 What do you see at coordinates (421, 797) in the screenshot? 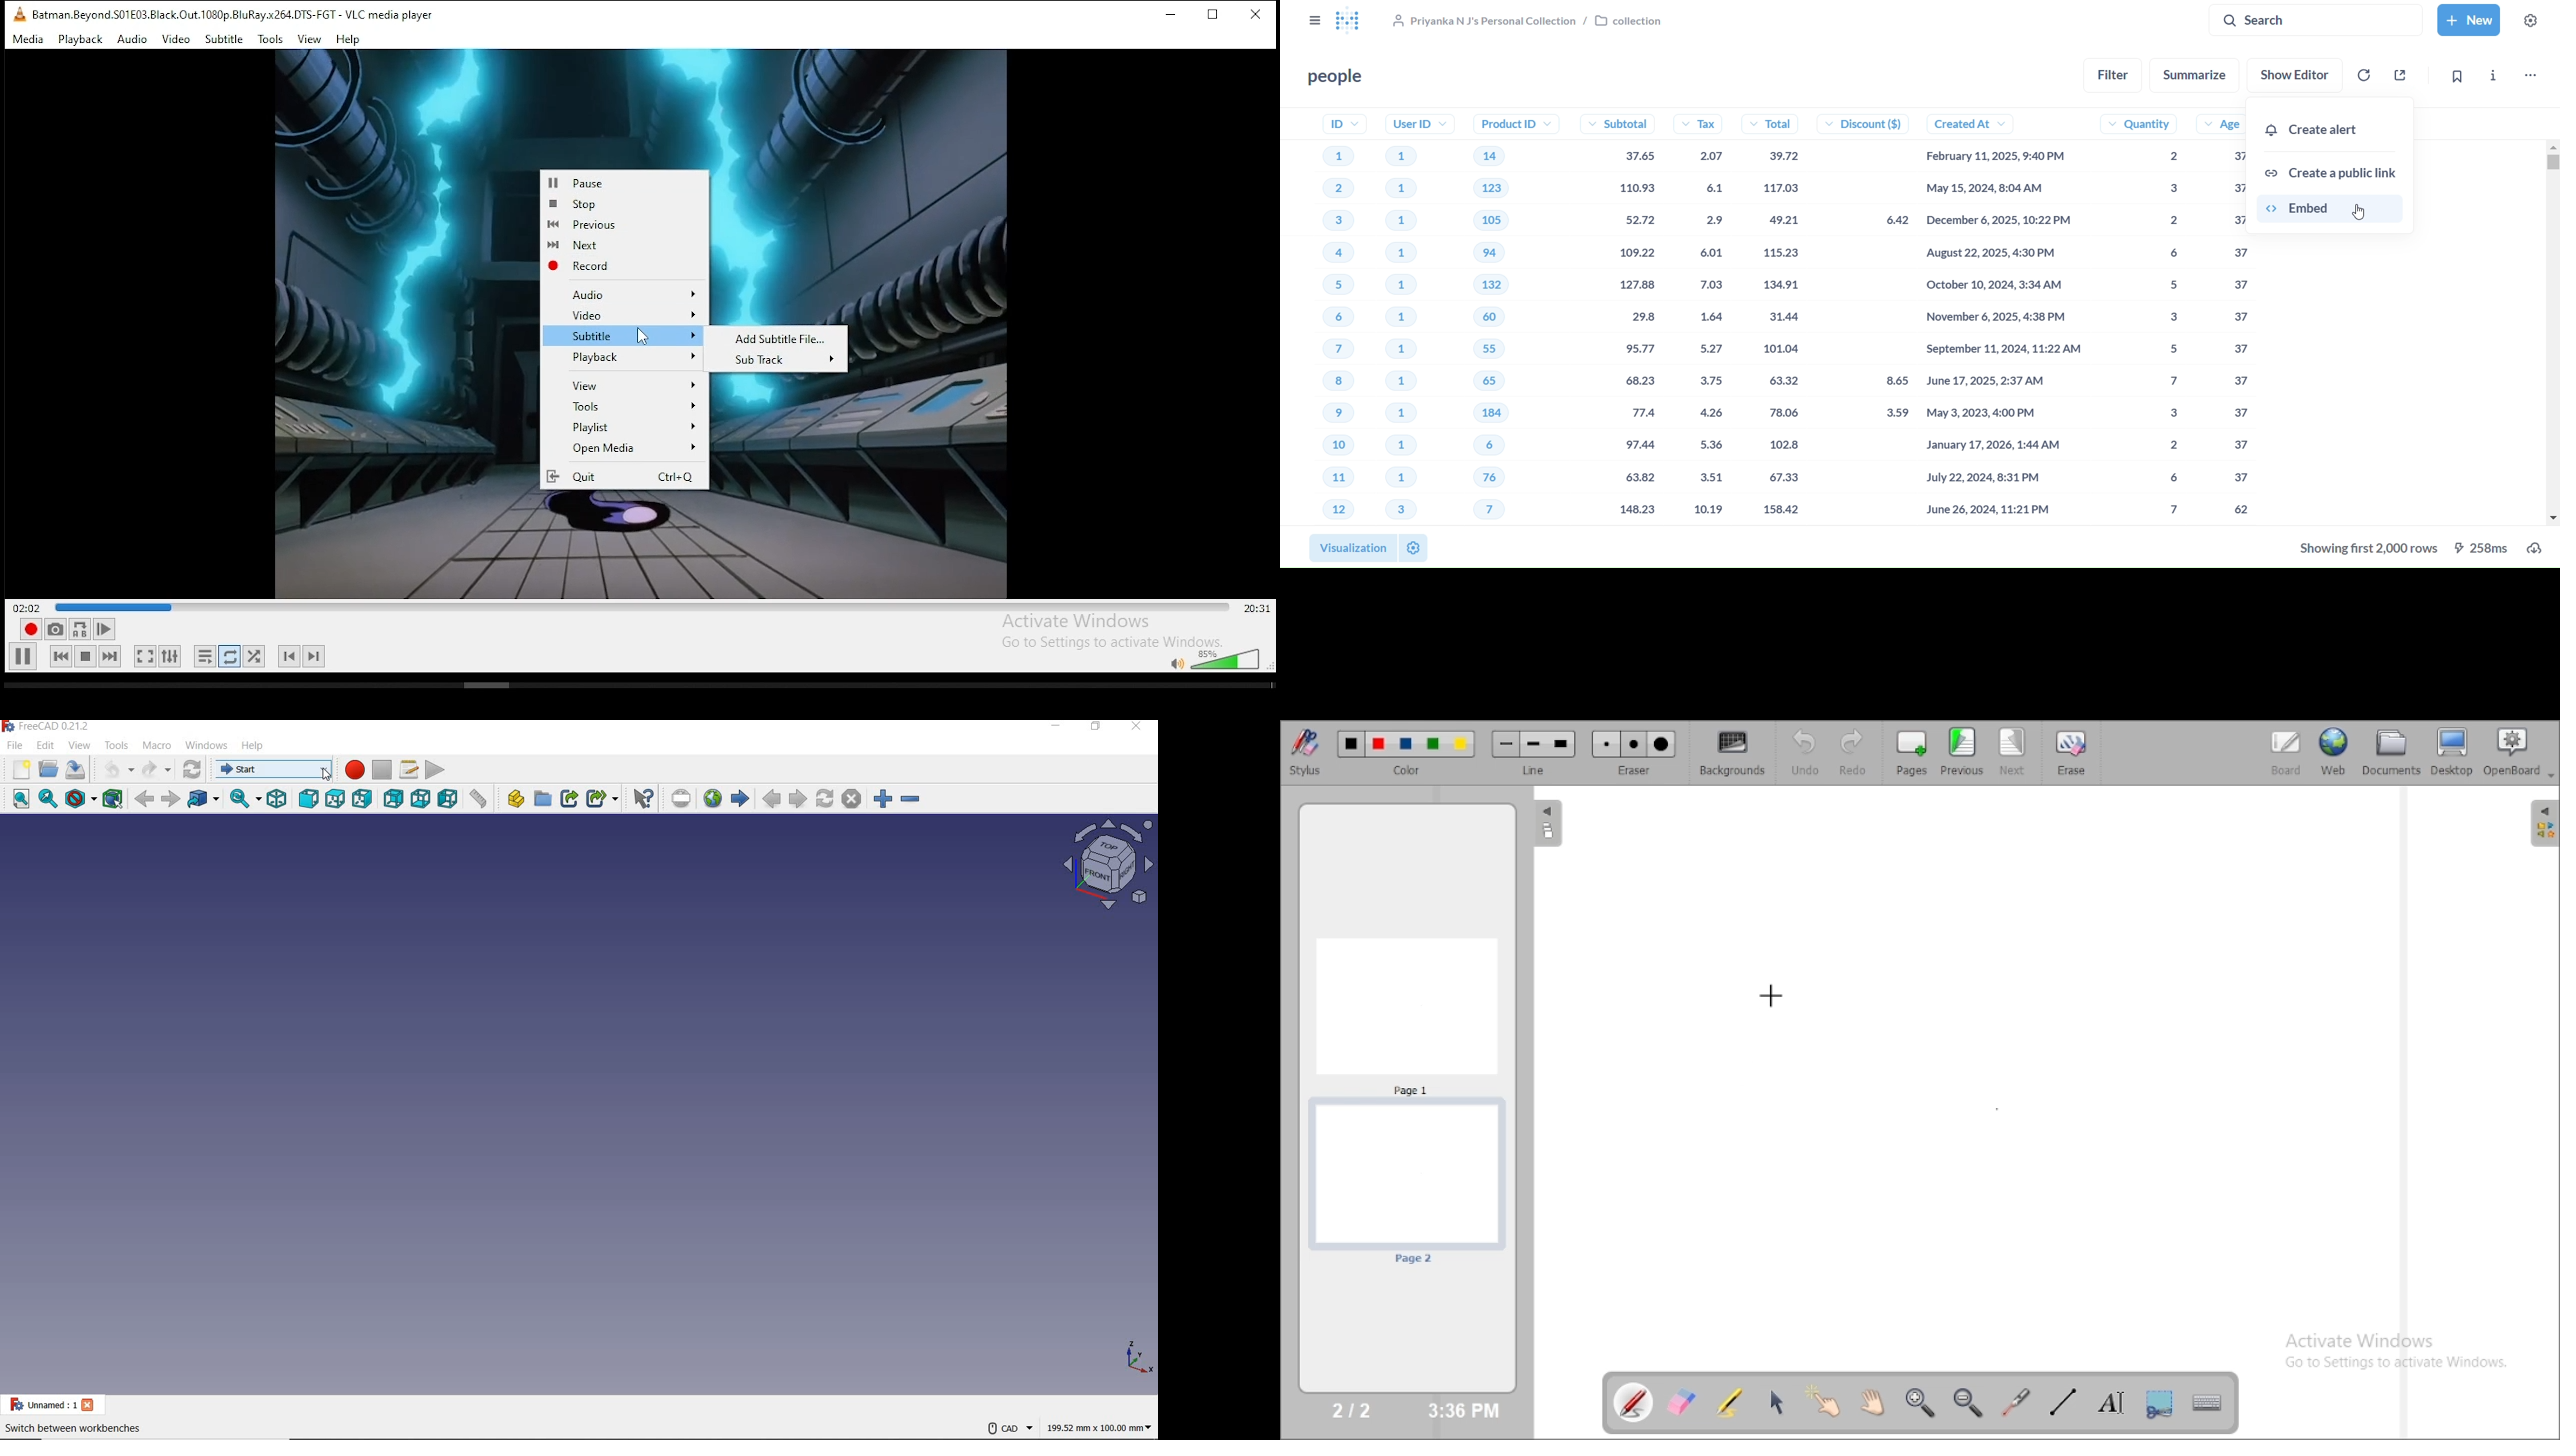
I see `BOTTOM` at bounding box center [421, 797].